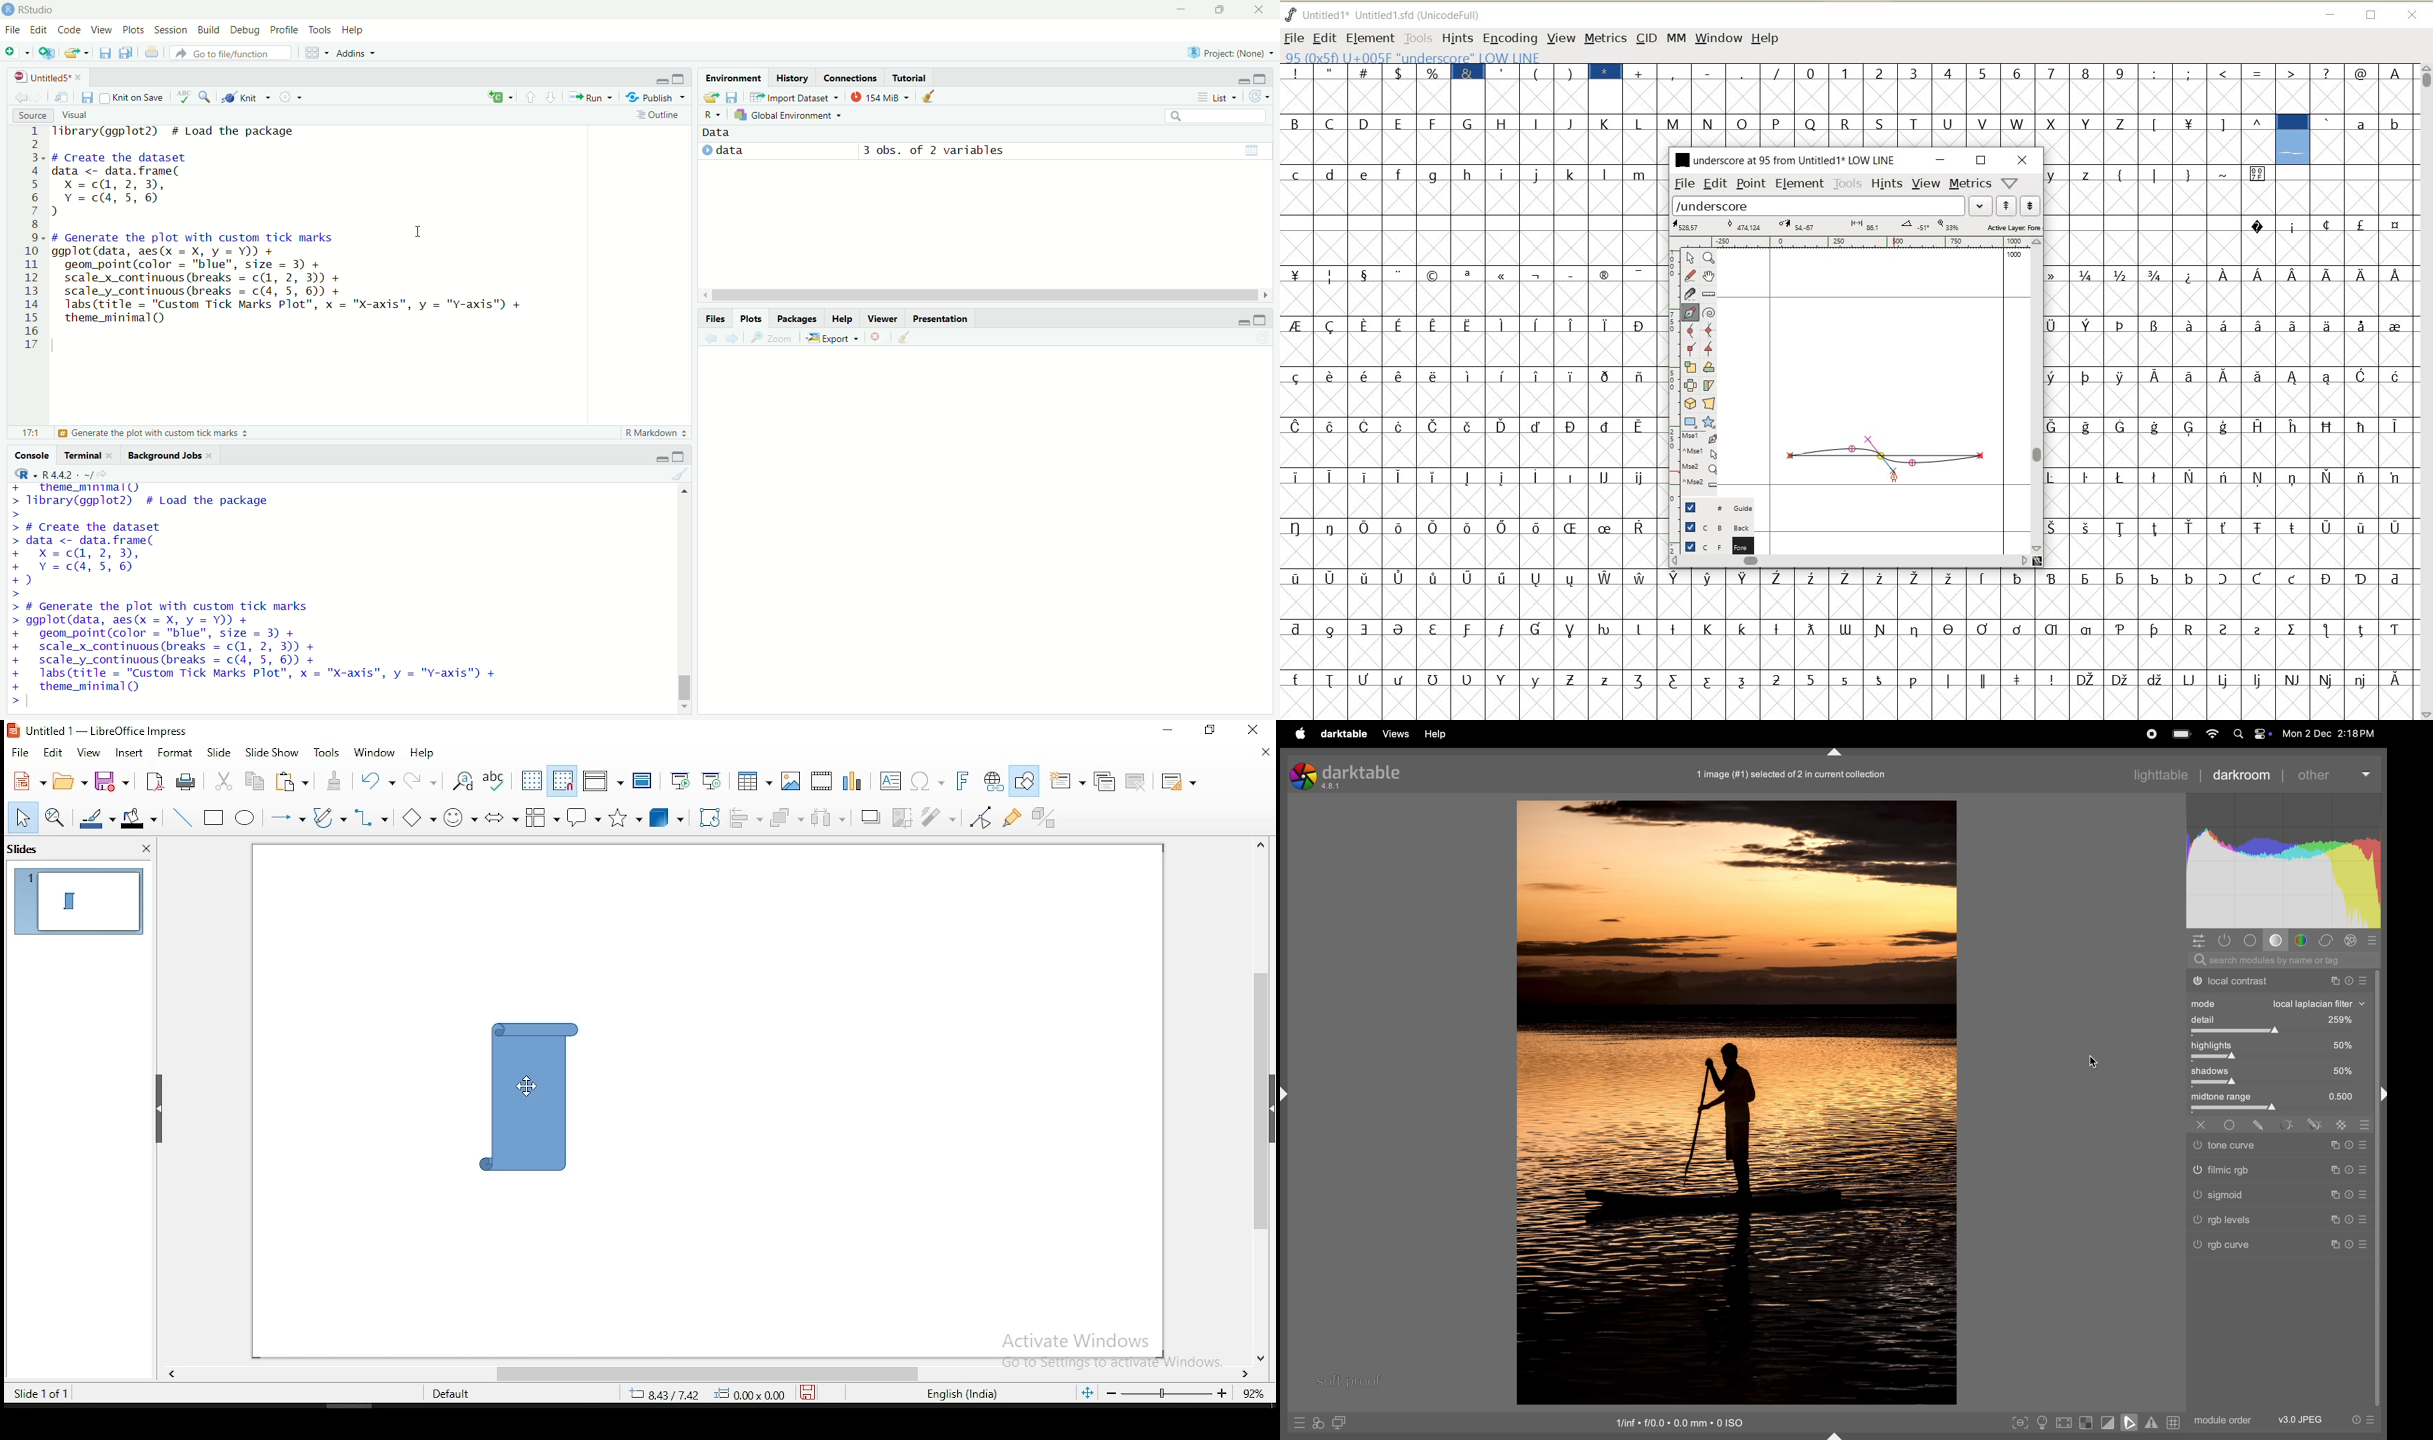  What do you see at coordinates (534, 779) in the screenshot?
I see `display grid` at bounding box center [534, 779].